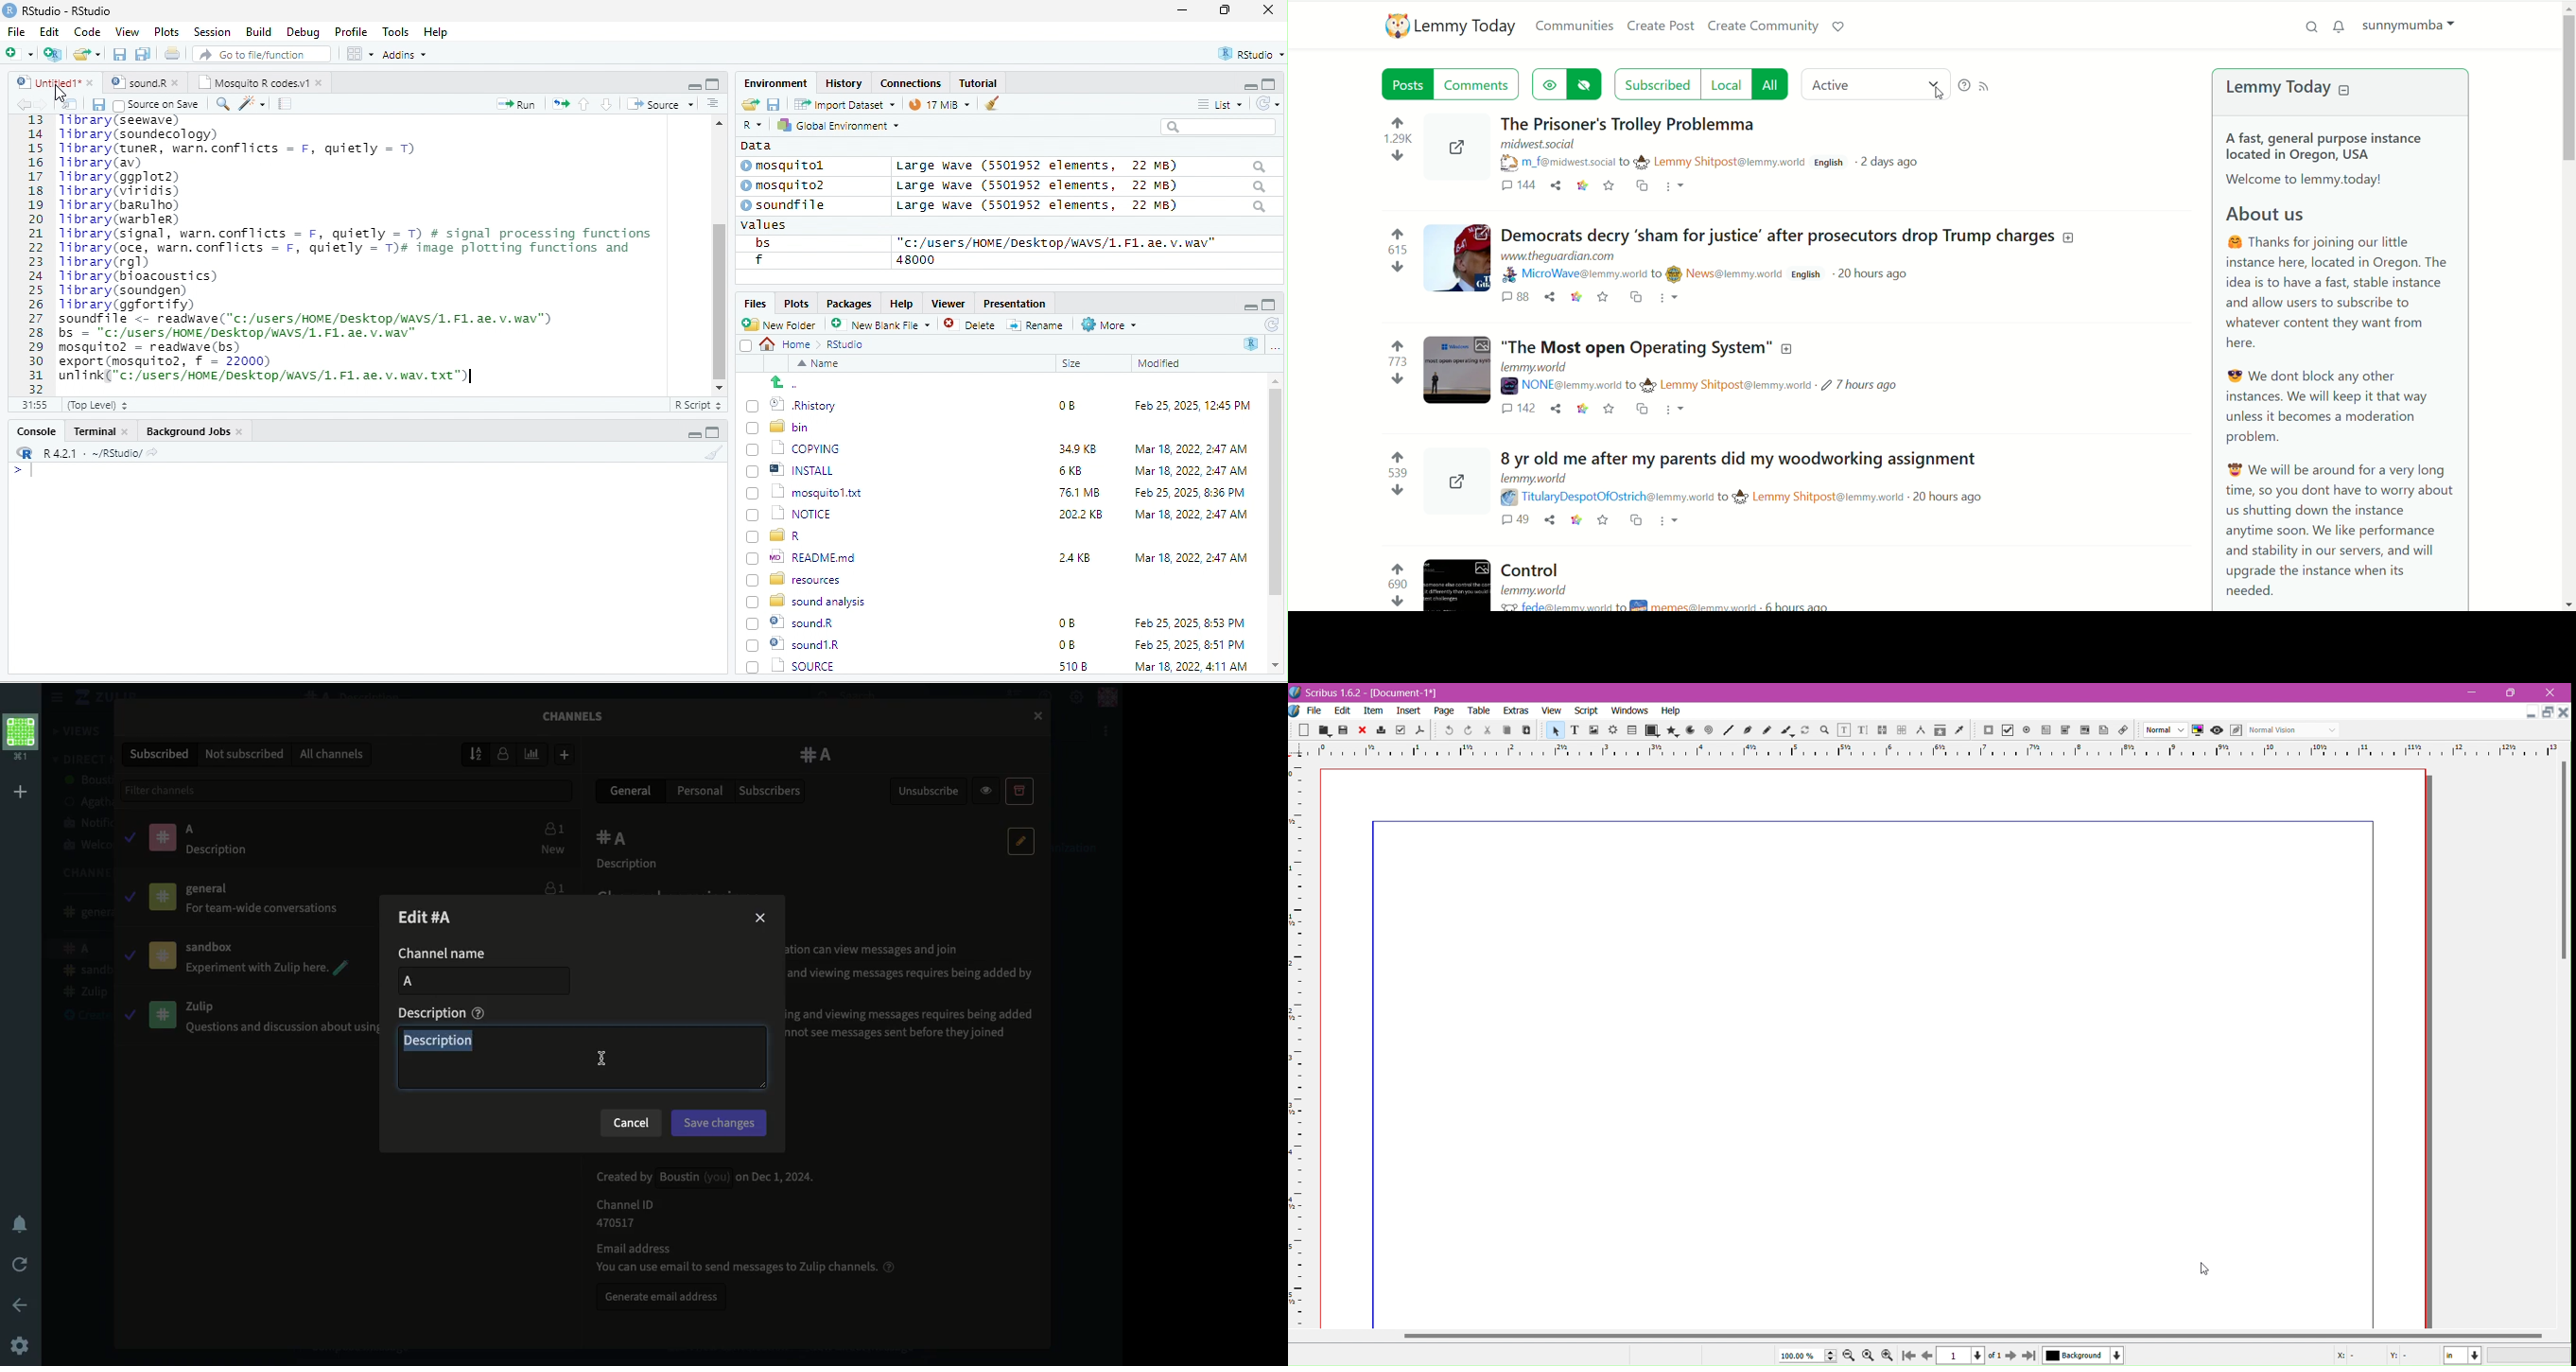 Image resolution: width=2576 pixels, height=1372 pixels. Describe the element at coordinates (1182, 11) in the screenshot. I see `minimize` at that location.